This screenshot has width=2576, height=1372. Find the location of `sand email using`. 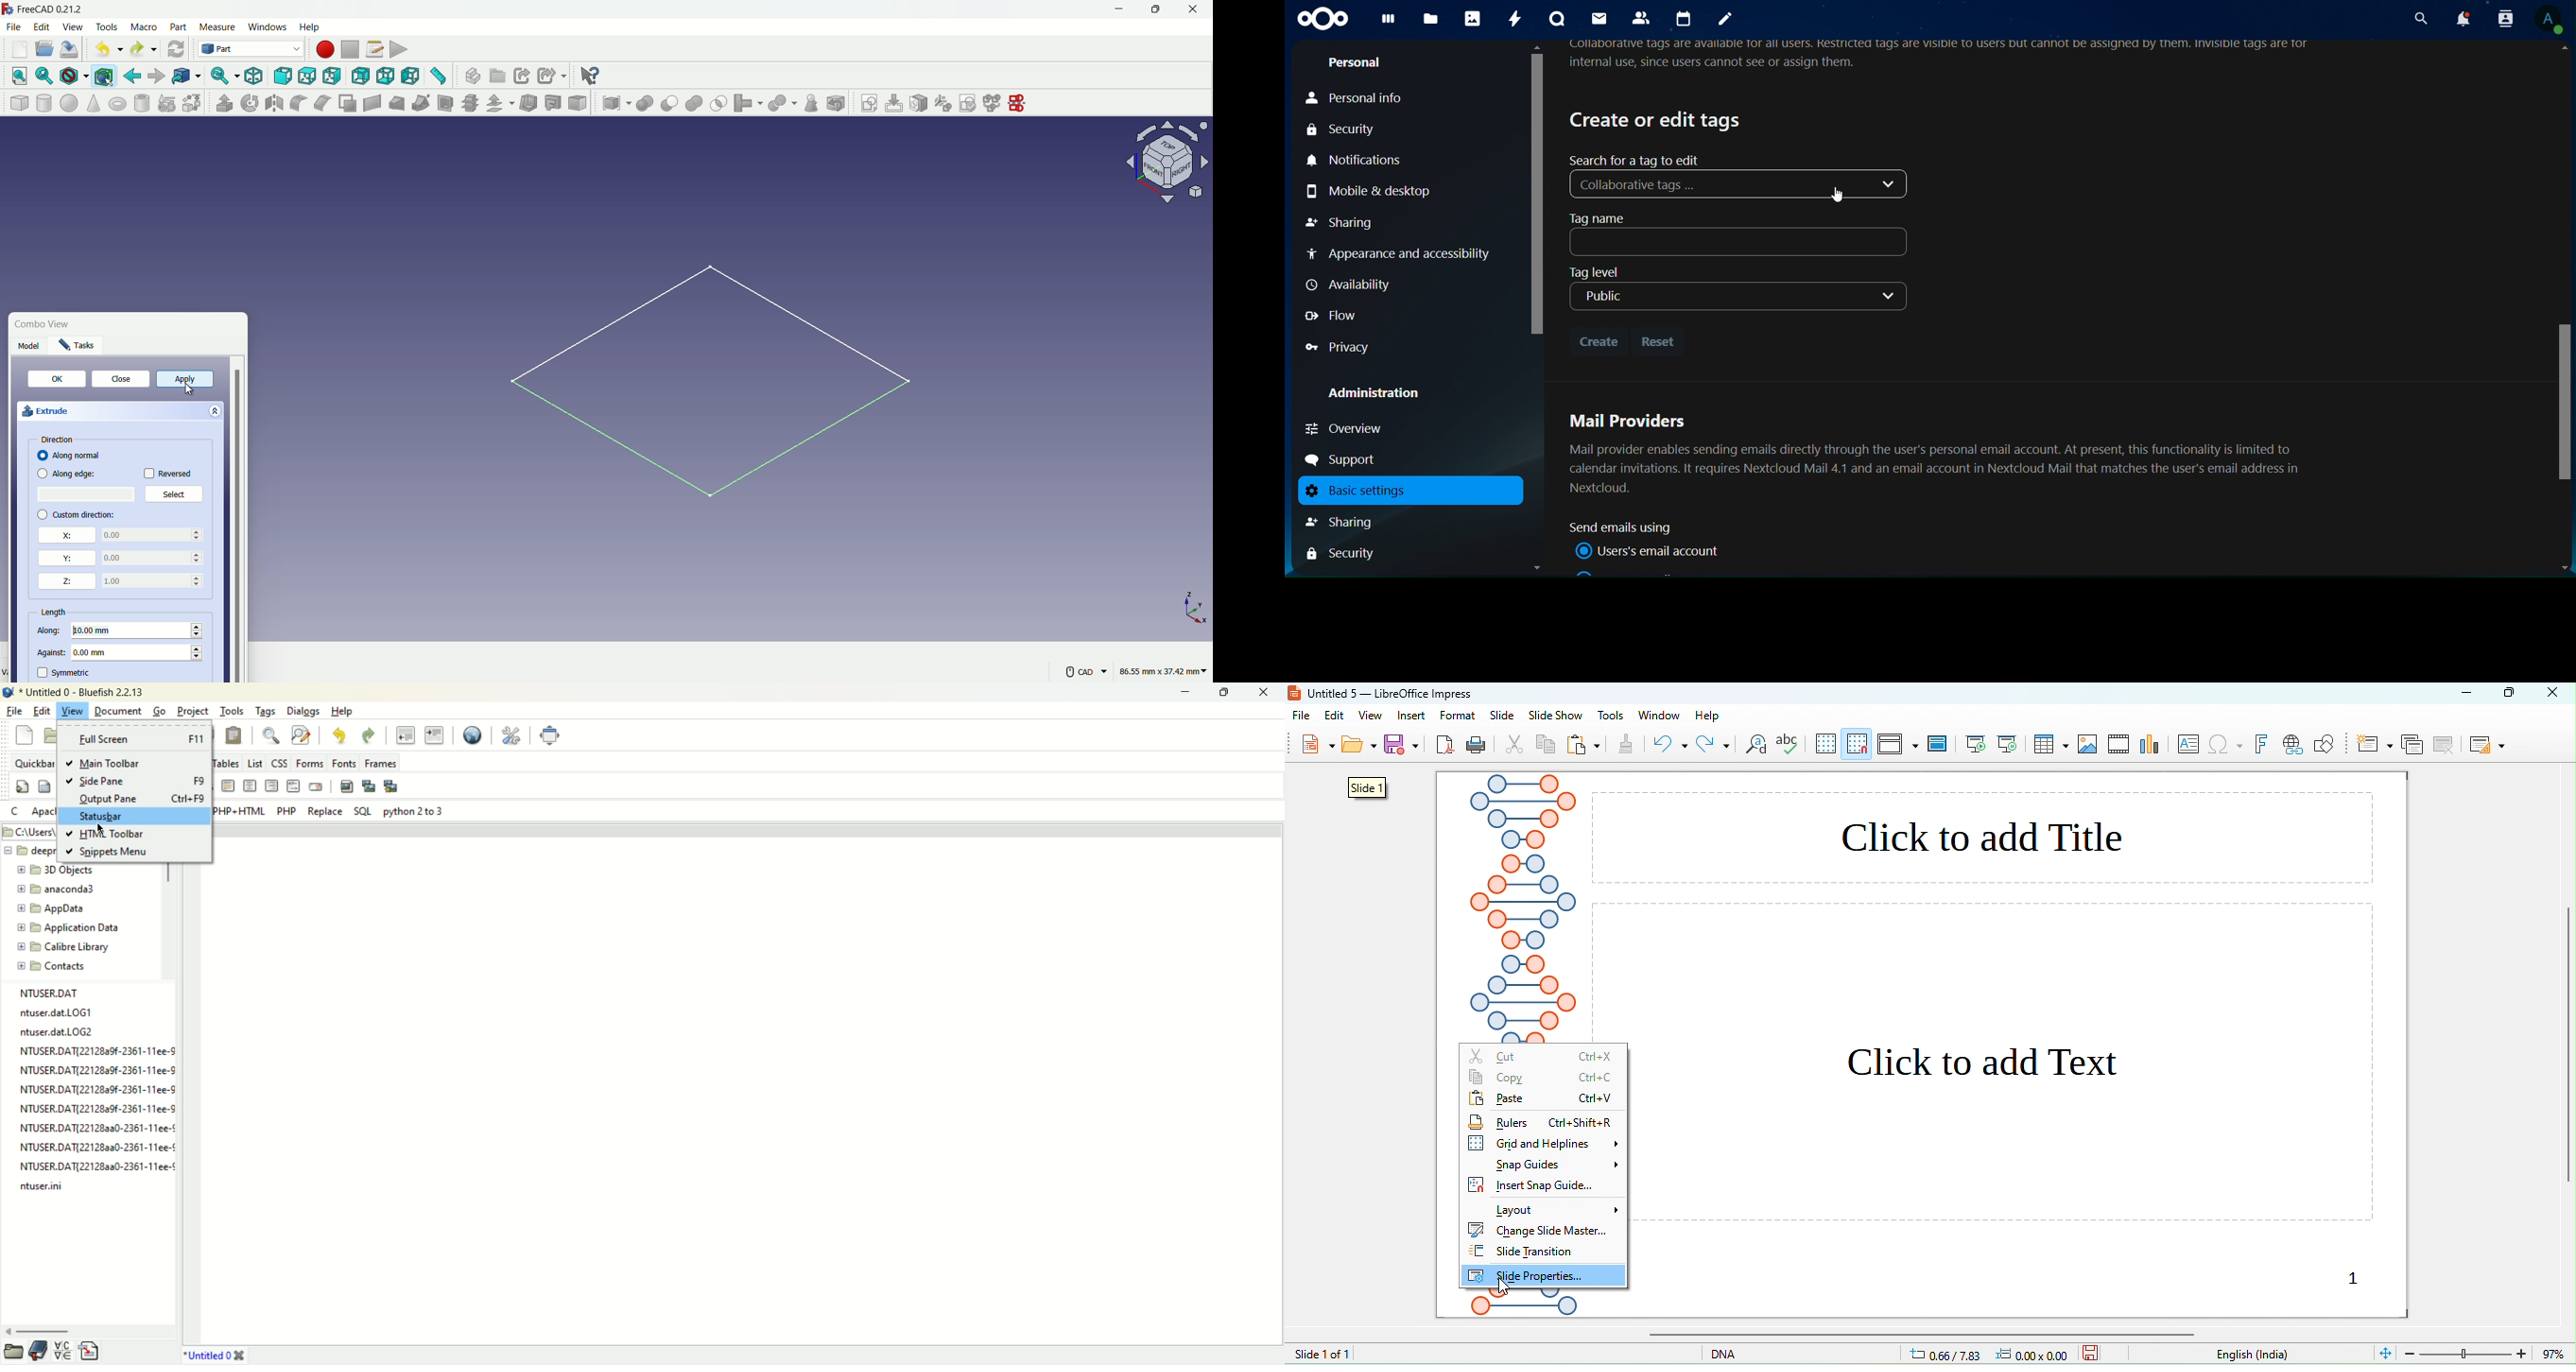

sand email using is located at coordinates (1626, 528).